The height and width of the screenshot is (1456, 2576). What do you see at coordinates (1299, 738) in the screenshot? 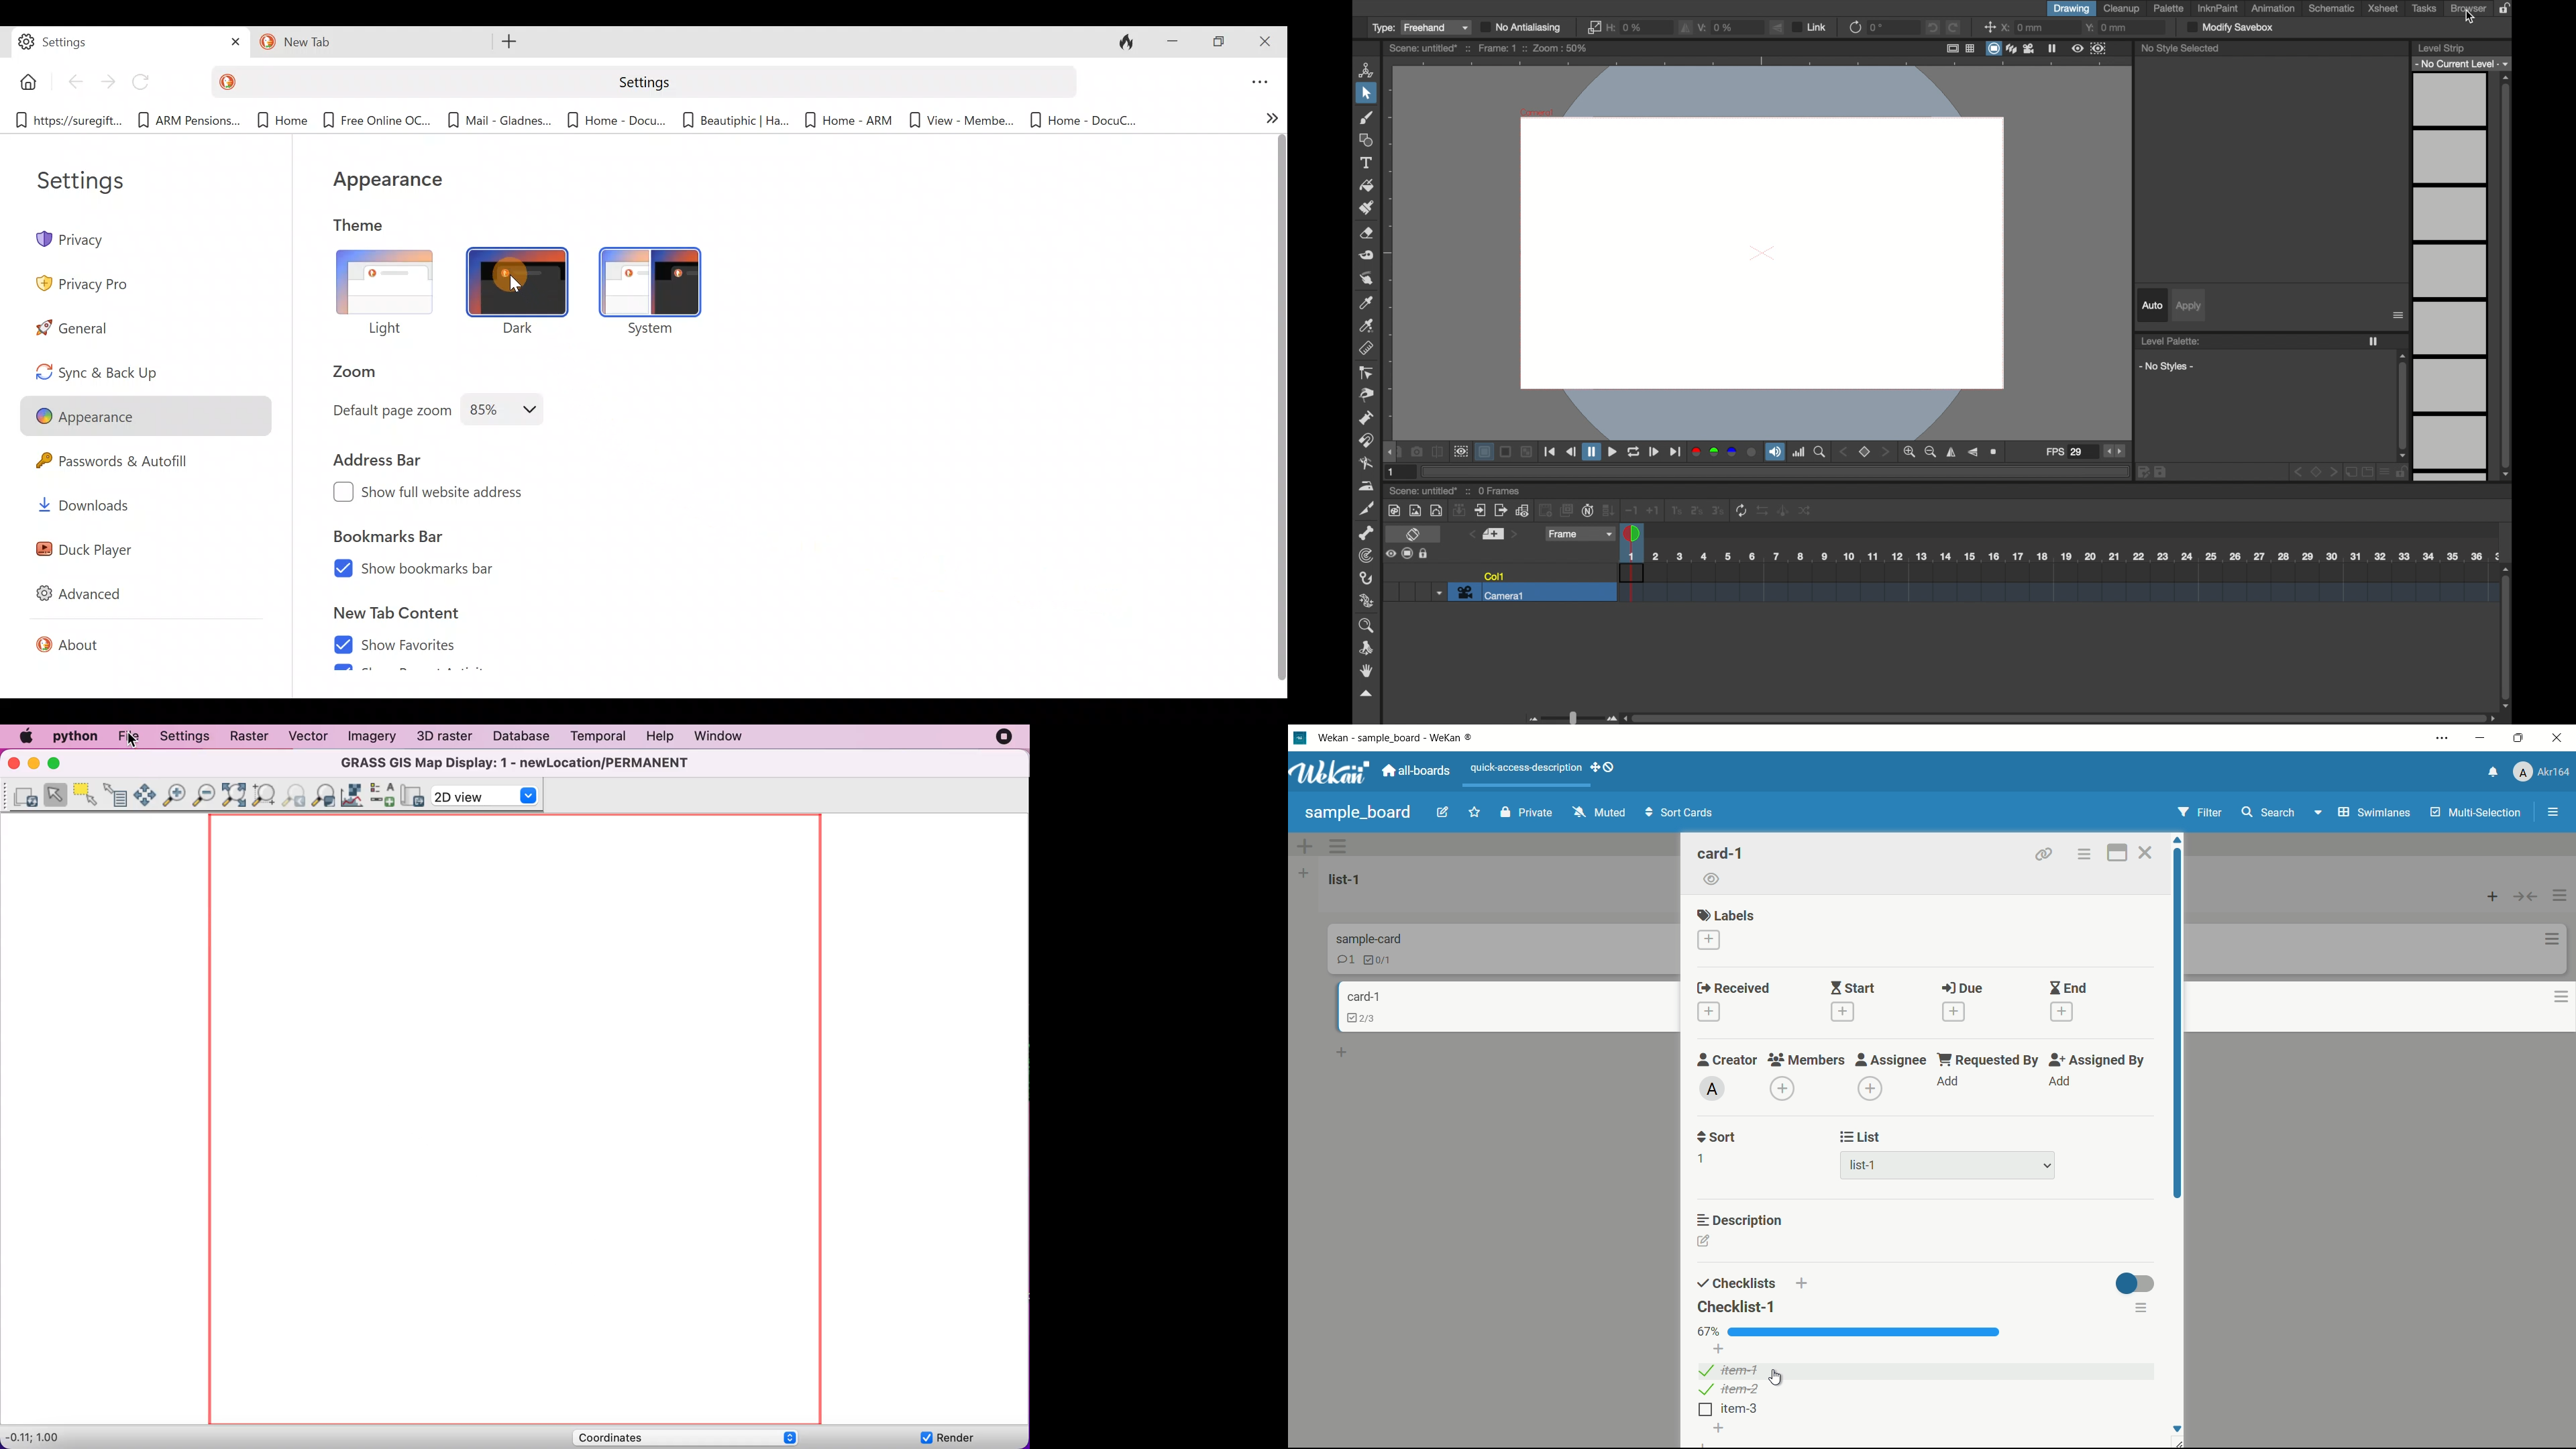
I see `Wekan icon` at bounding box center [1299, 738].